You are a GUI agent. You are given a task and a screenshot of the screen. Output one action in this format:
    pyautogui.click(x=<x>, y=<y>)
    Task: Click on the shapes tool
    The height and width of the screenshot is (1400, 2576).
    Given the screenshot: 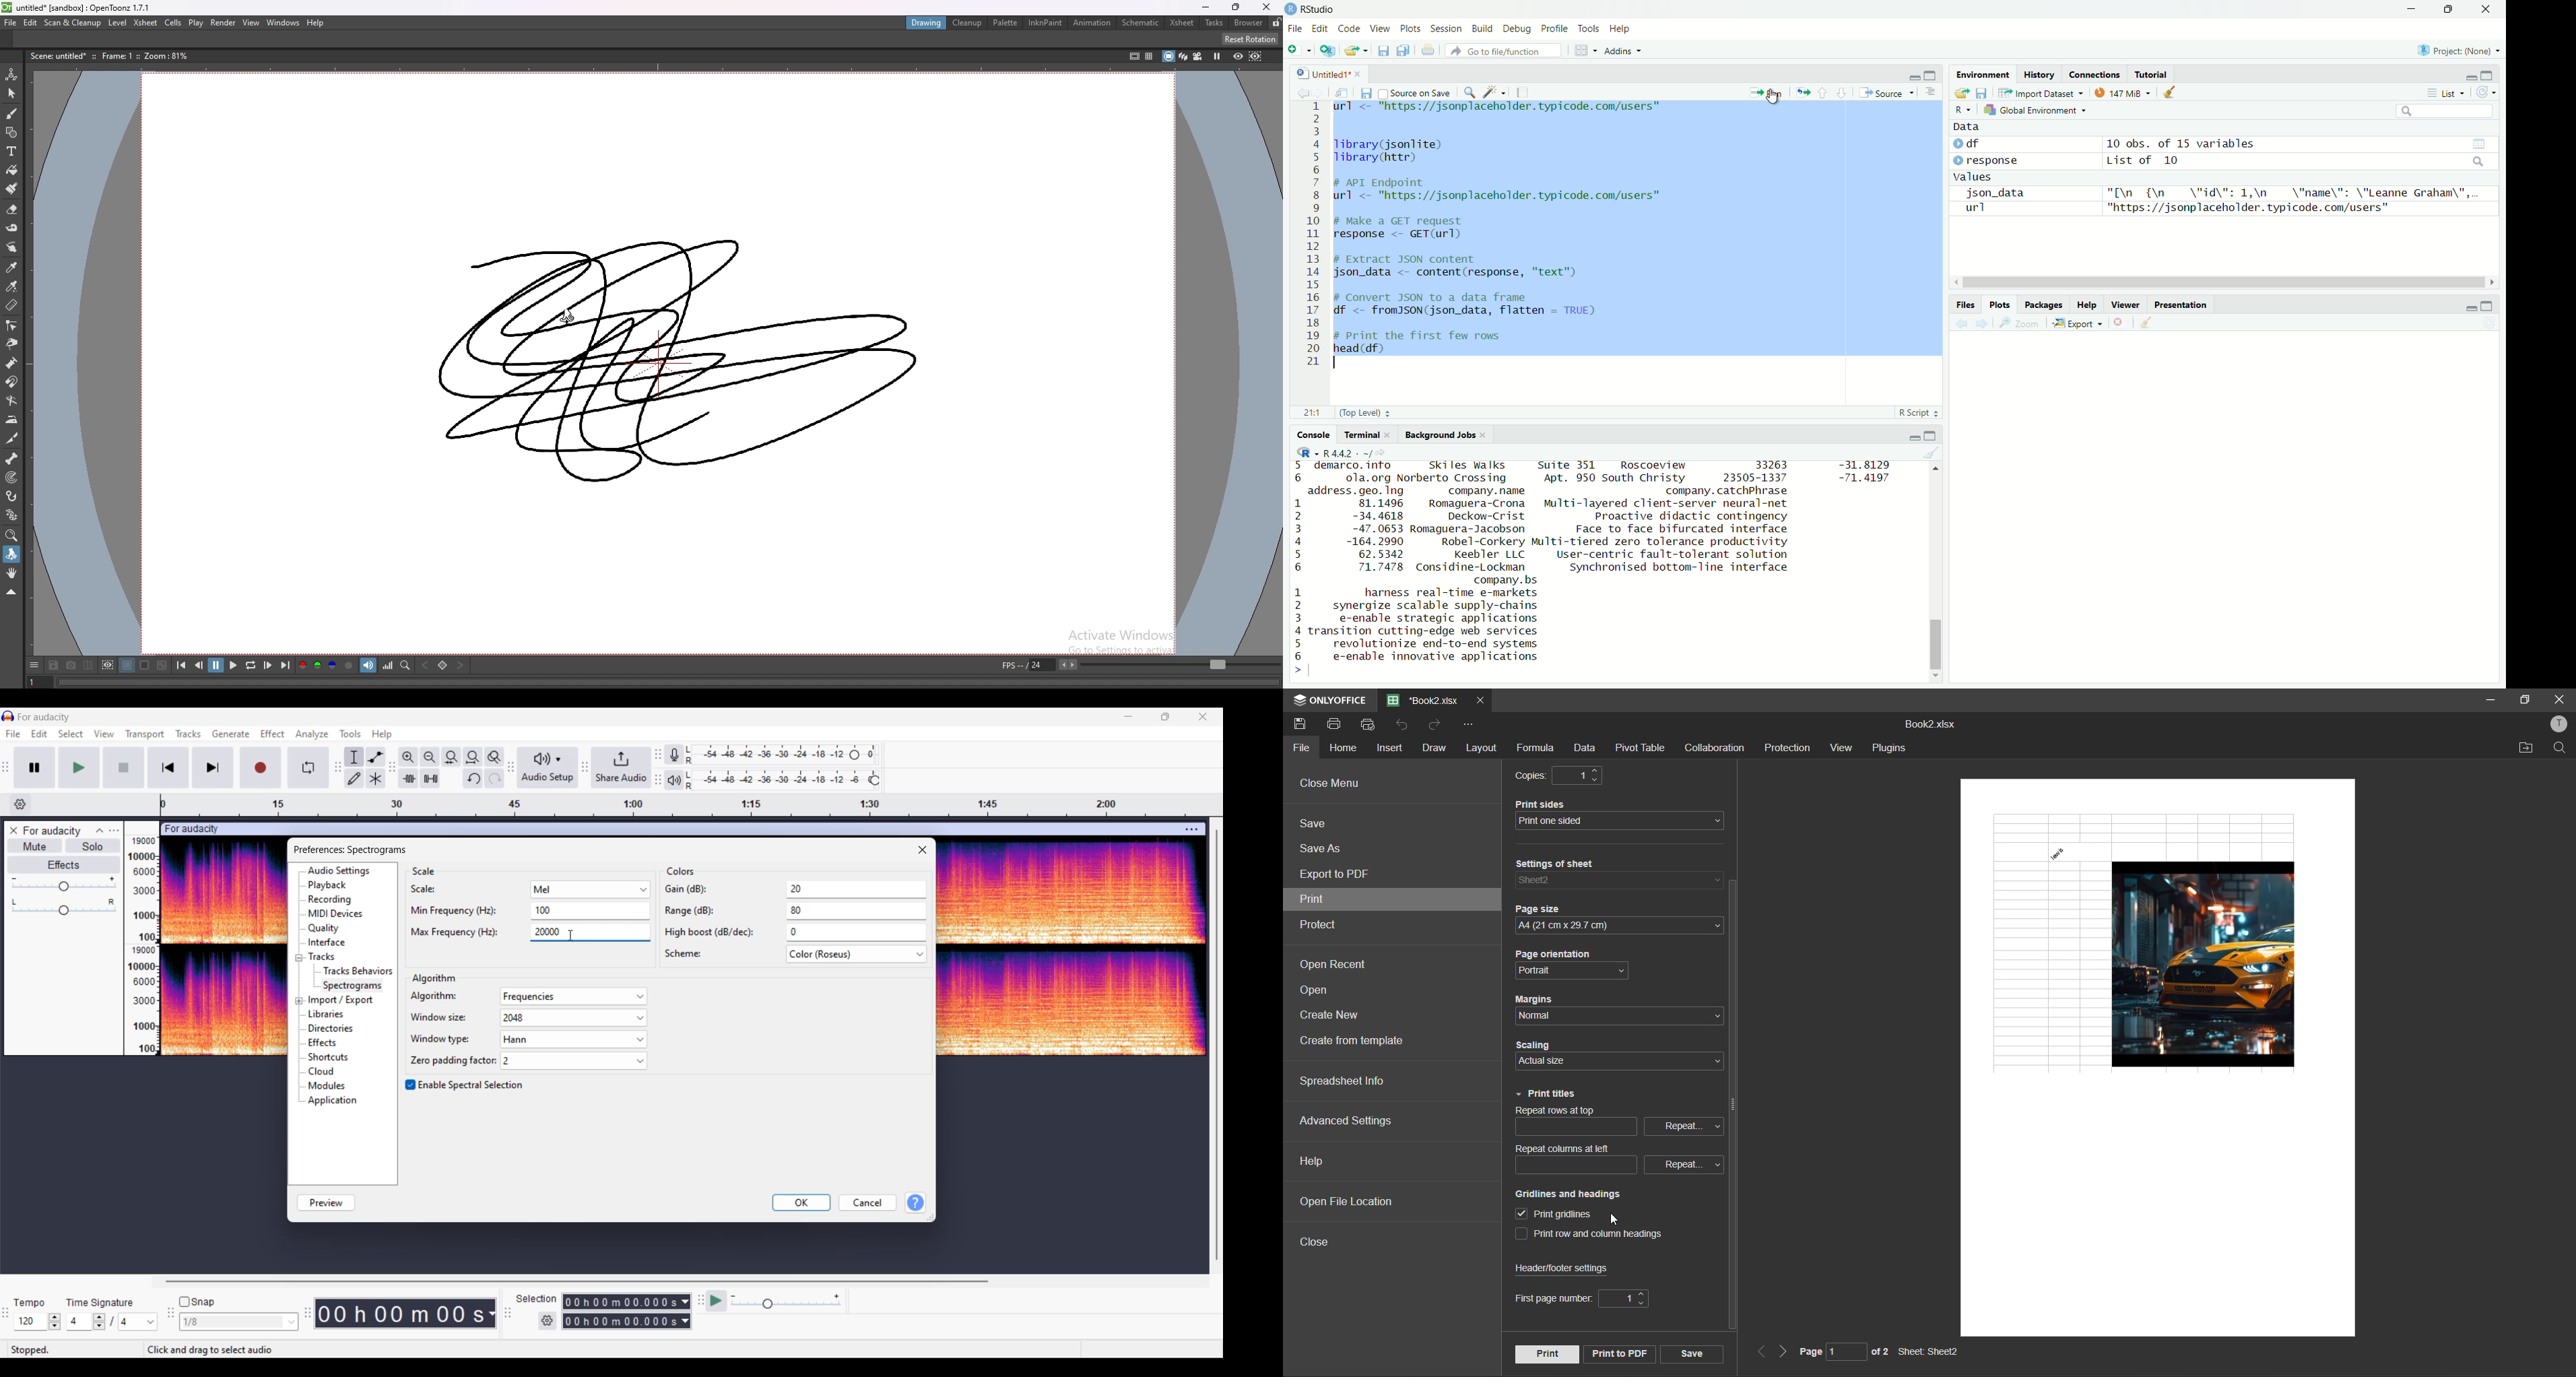 What is the action you would take?
    pyautogui.click(x=11, y=133)
    